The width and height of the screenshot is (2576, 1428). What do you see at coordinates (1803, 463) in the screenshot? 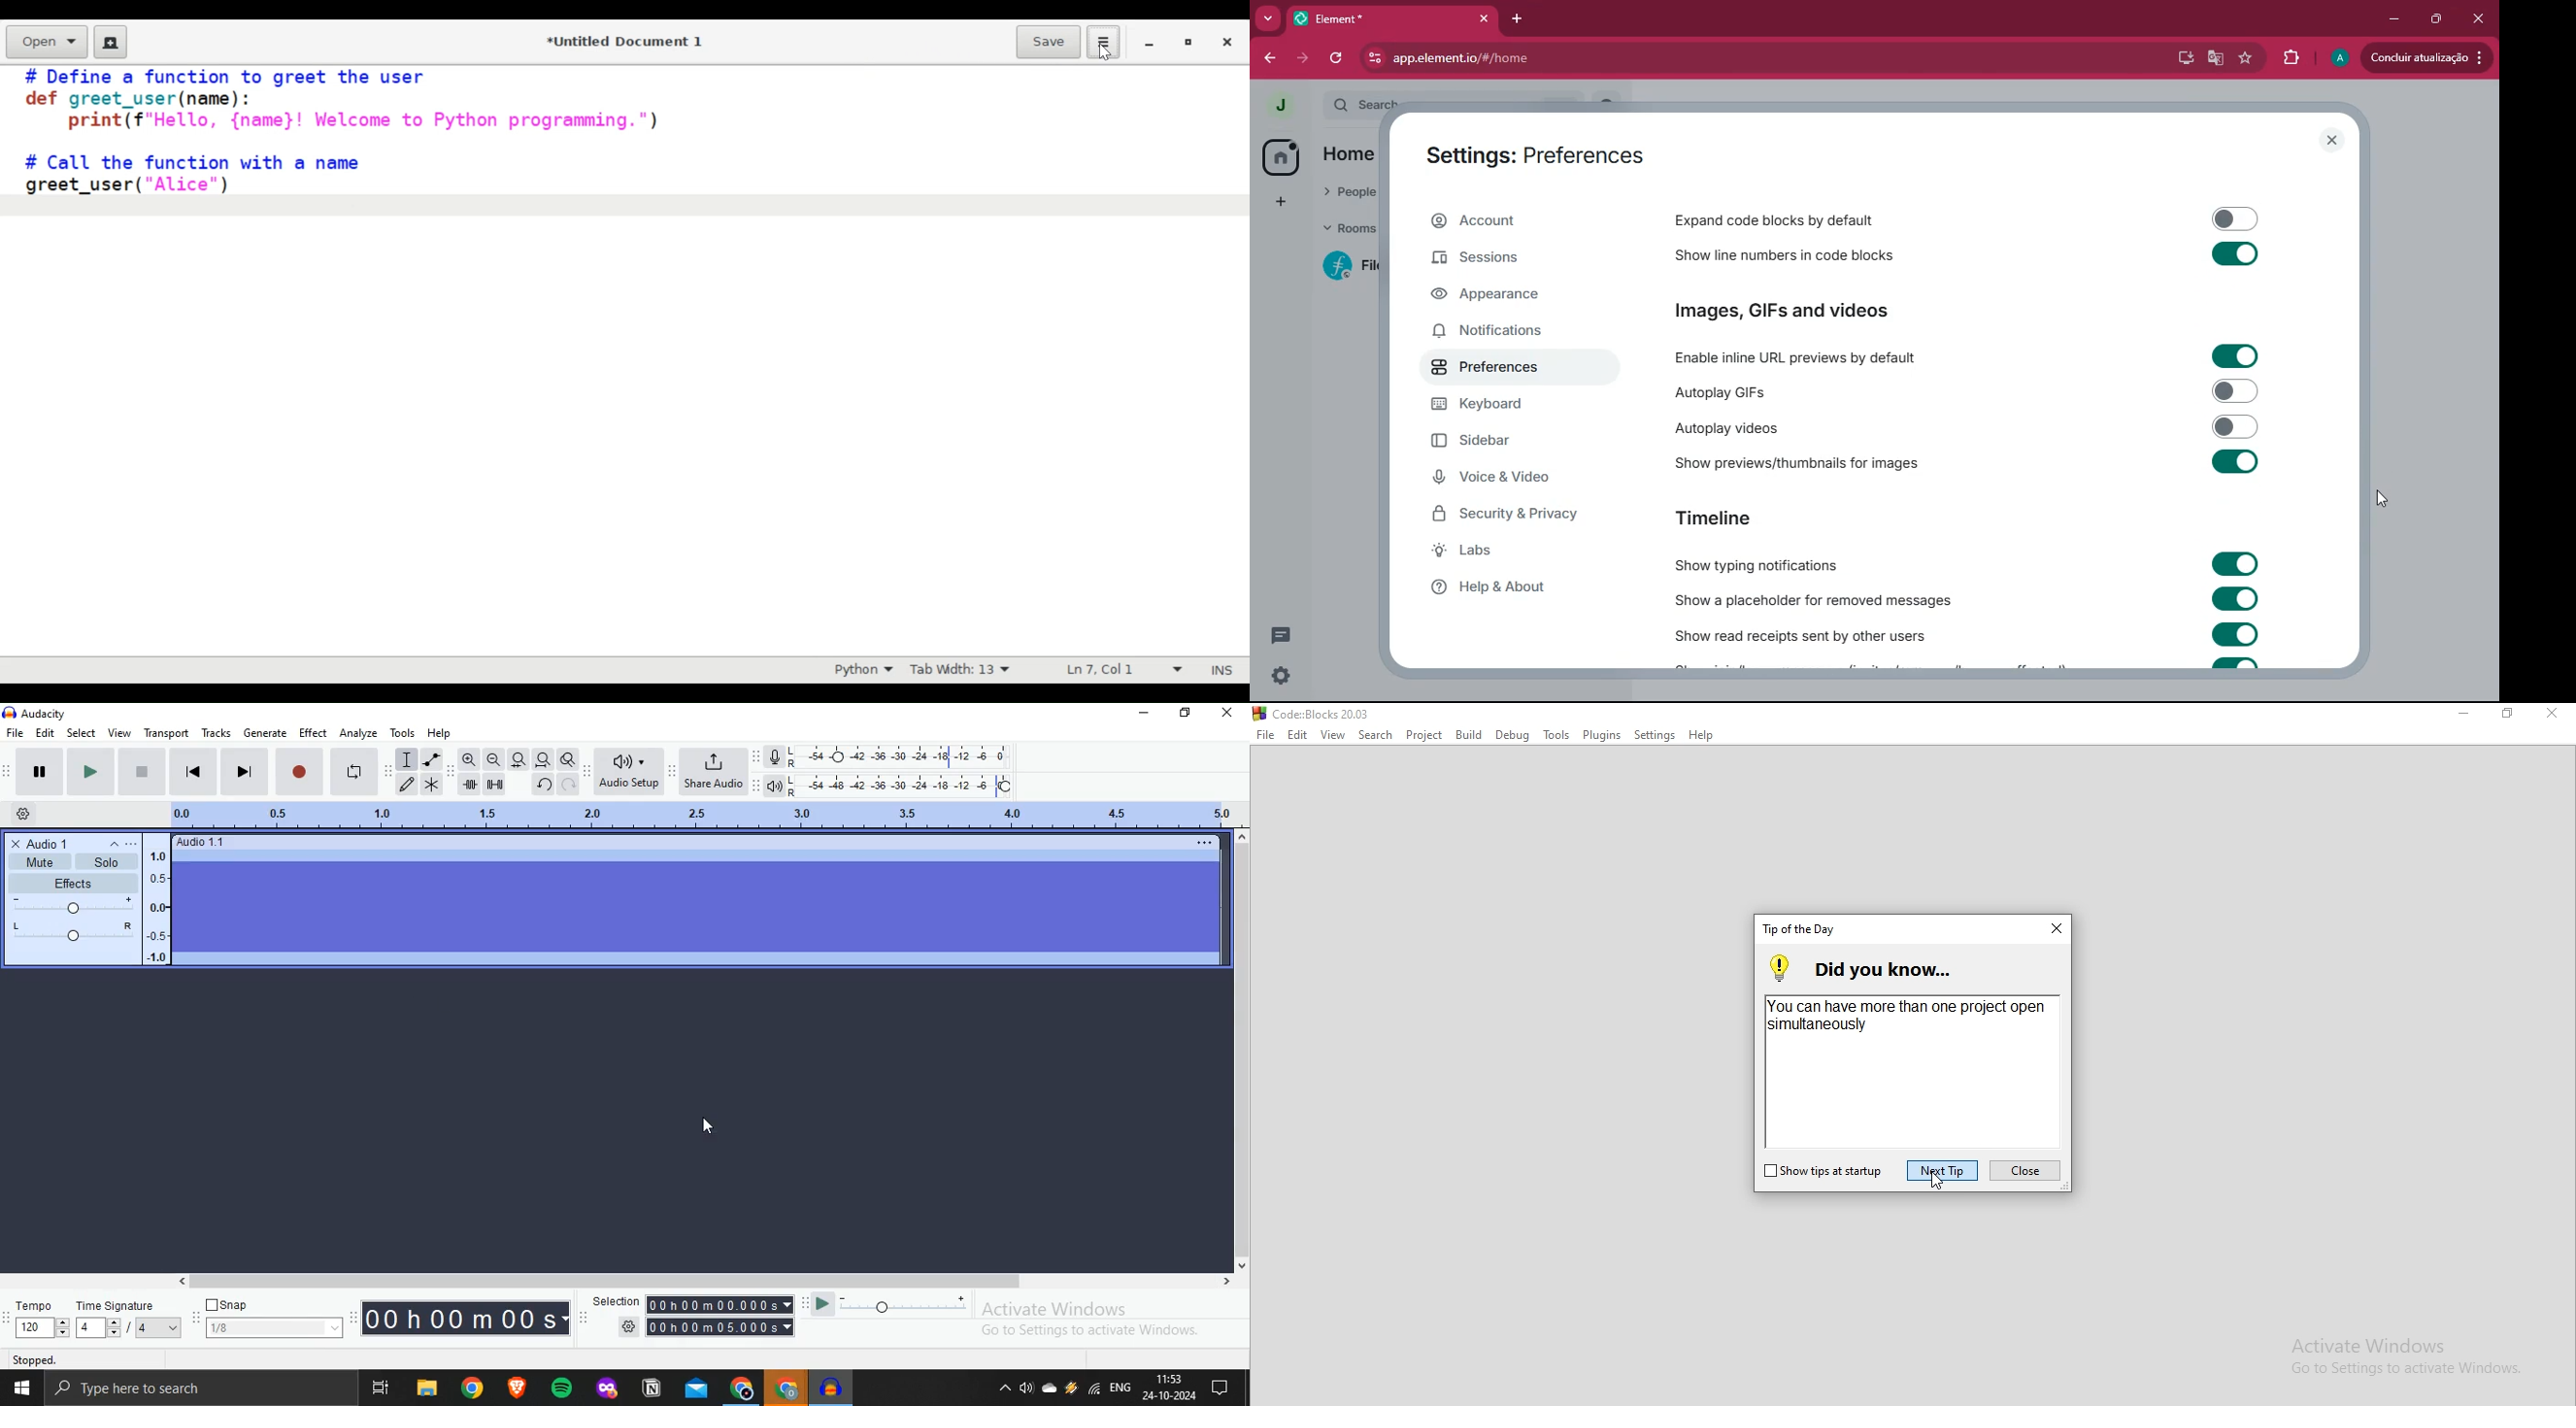
I see `show previews/thumbnails for images` at bounding box center [1803, 463].